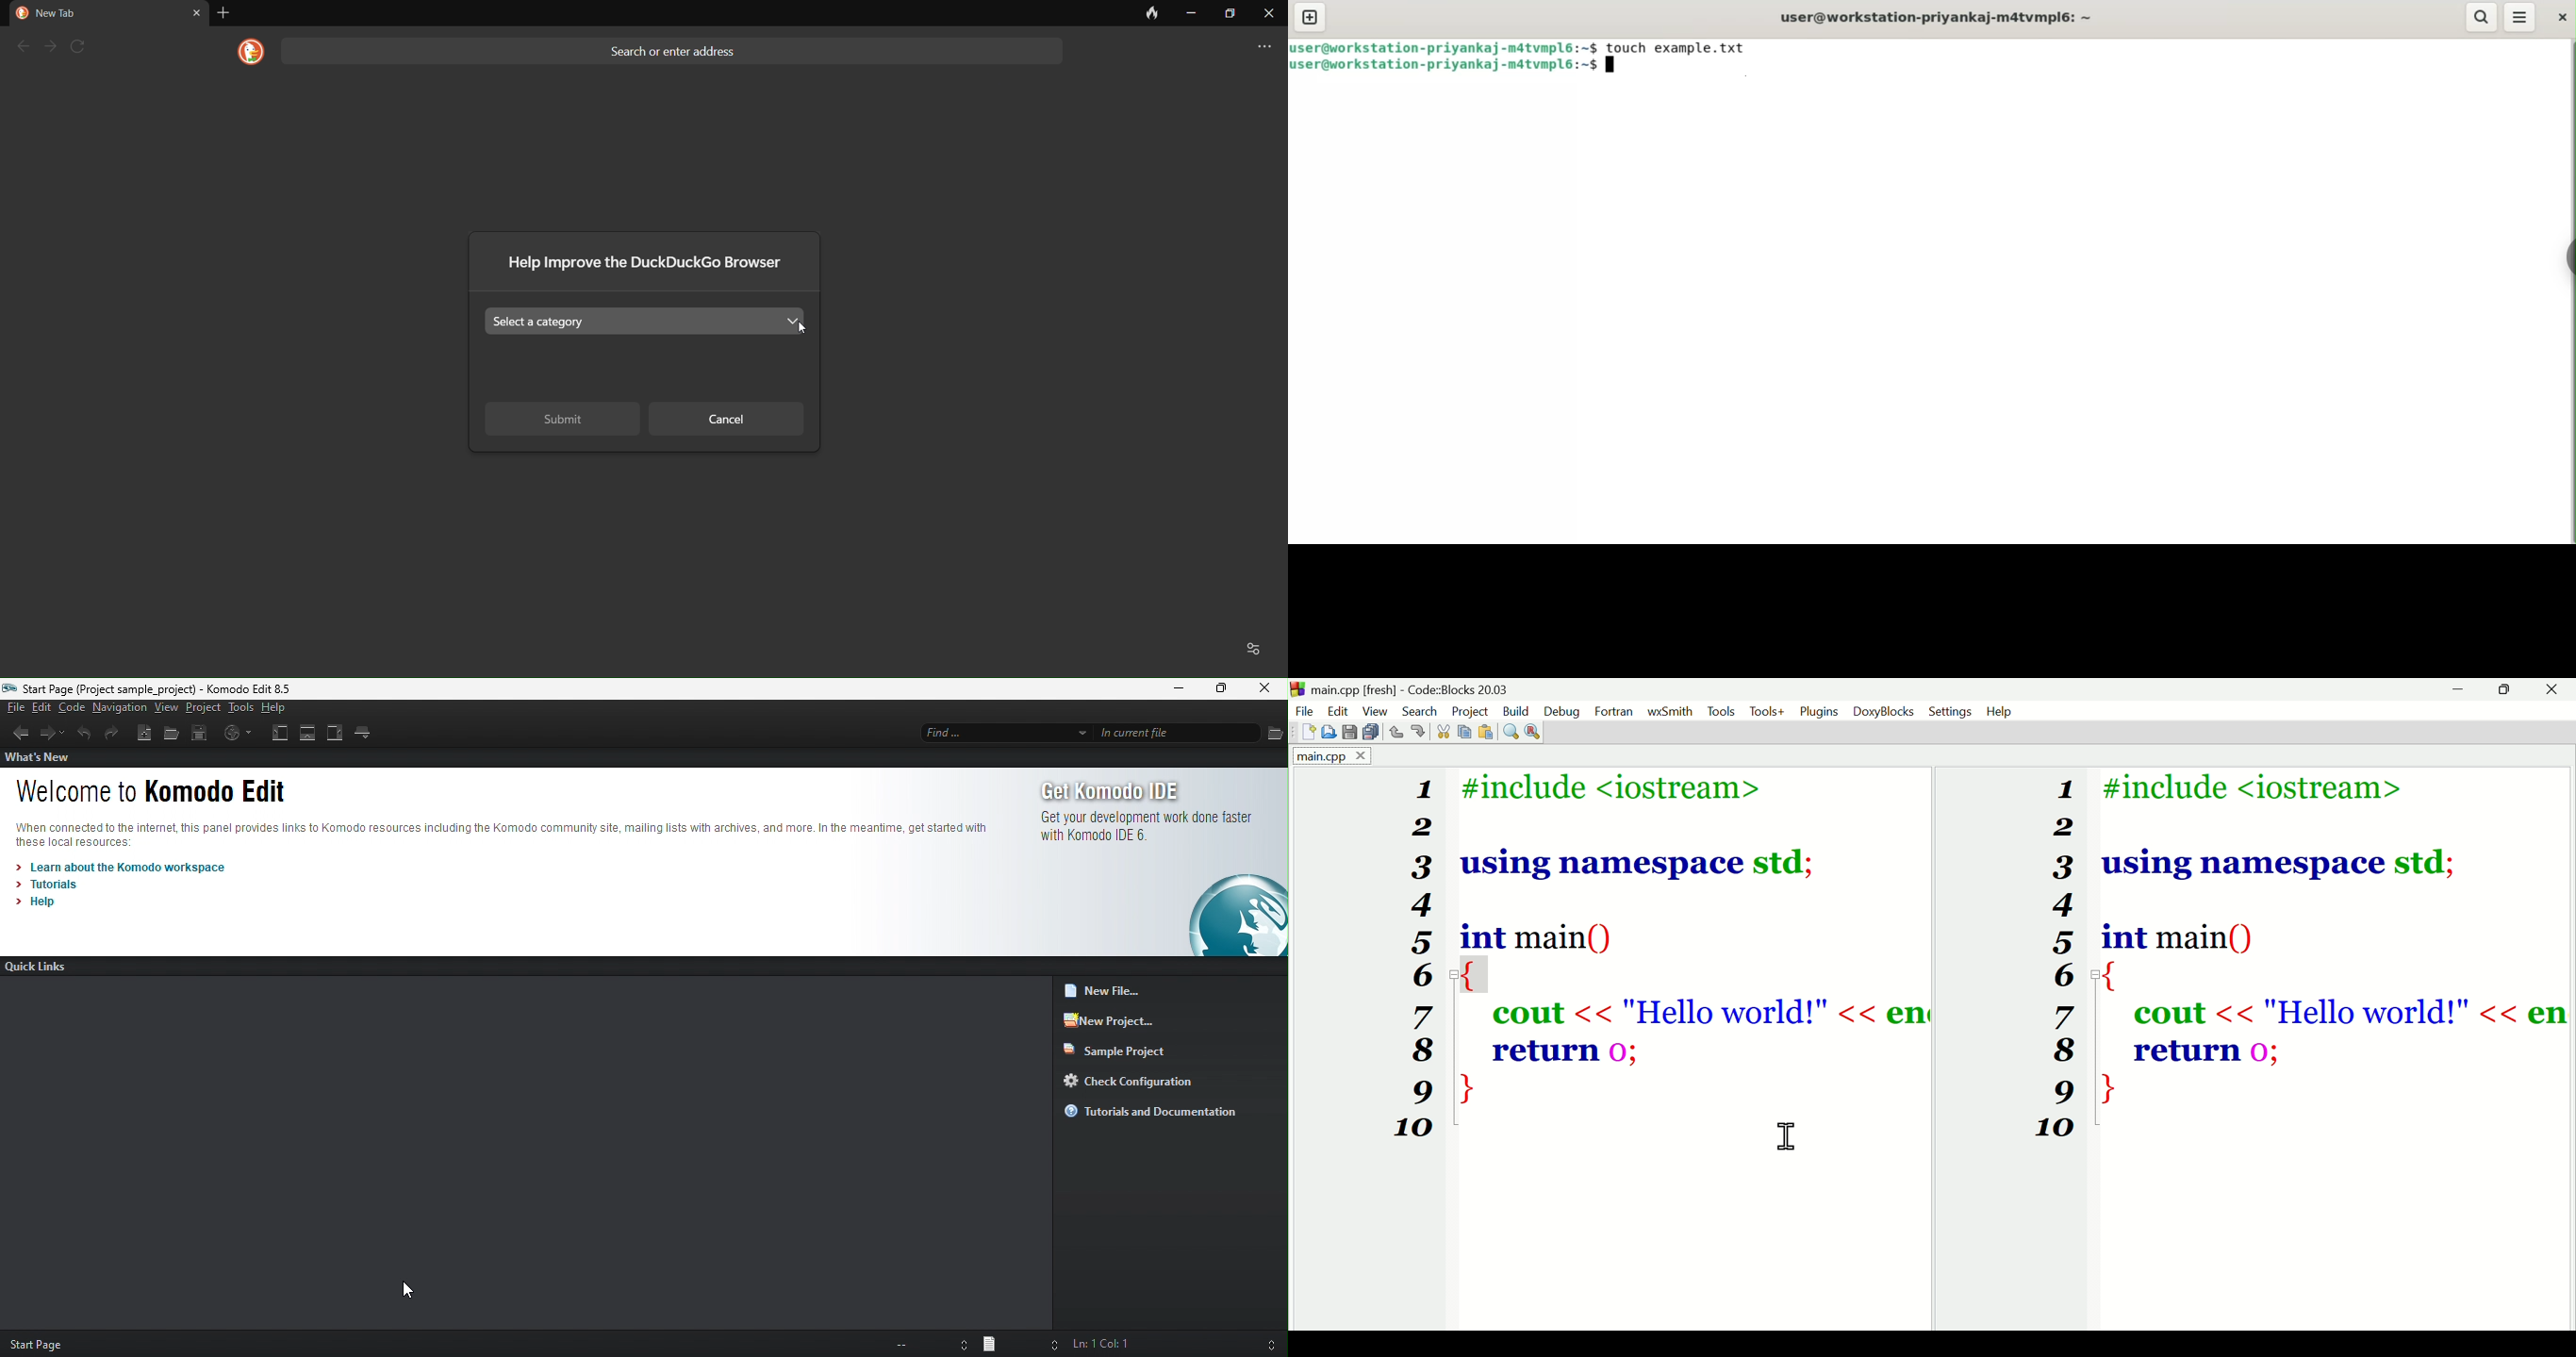 This screenshot has height=1372, width=2576. I want to click on Build, so click(1518, 712).